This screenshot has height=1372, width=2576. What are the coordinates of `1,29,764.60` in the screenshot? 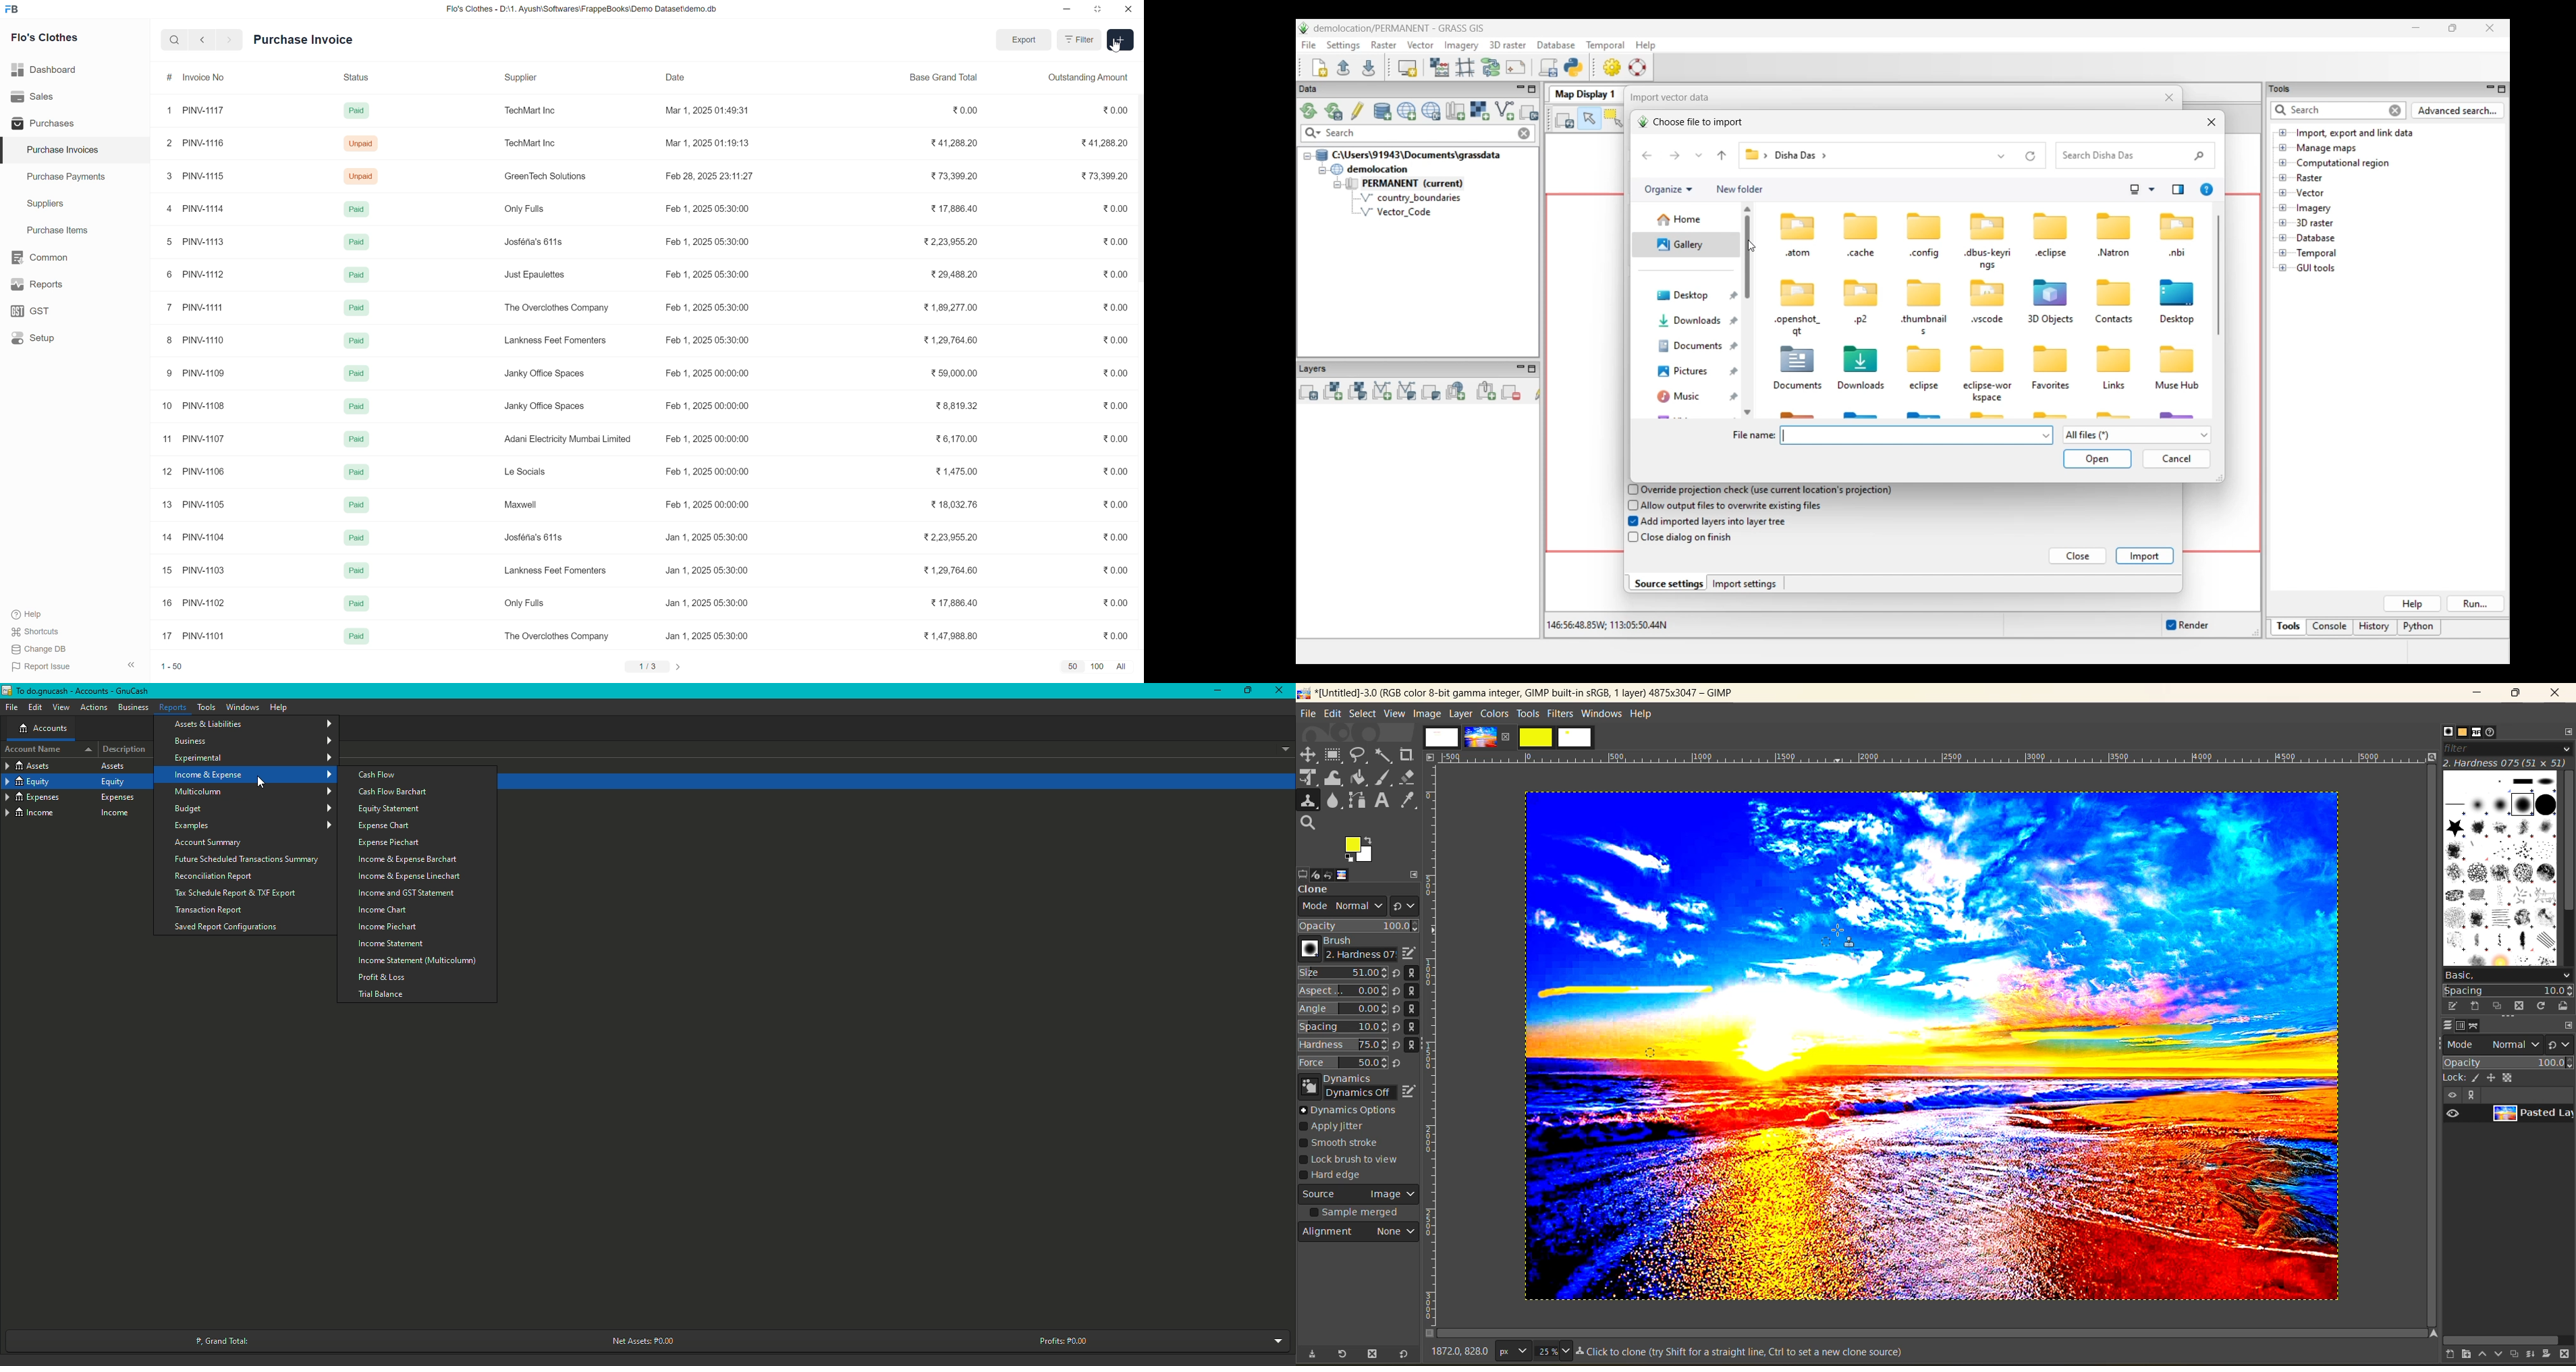 It's located at (948, 570).